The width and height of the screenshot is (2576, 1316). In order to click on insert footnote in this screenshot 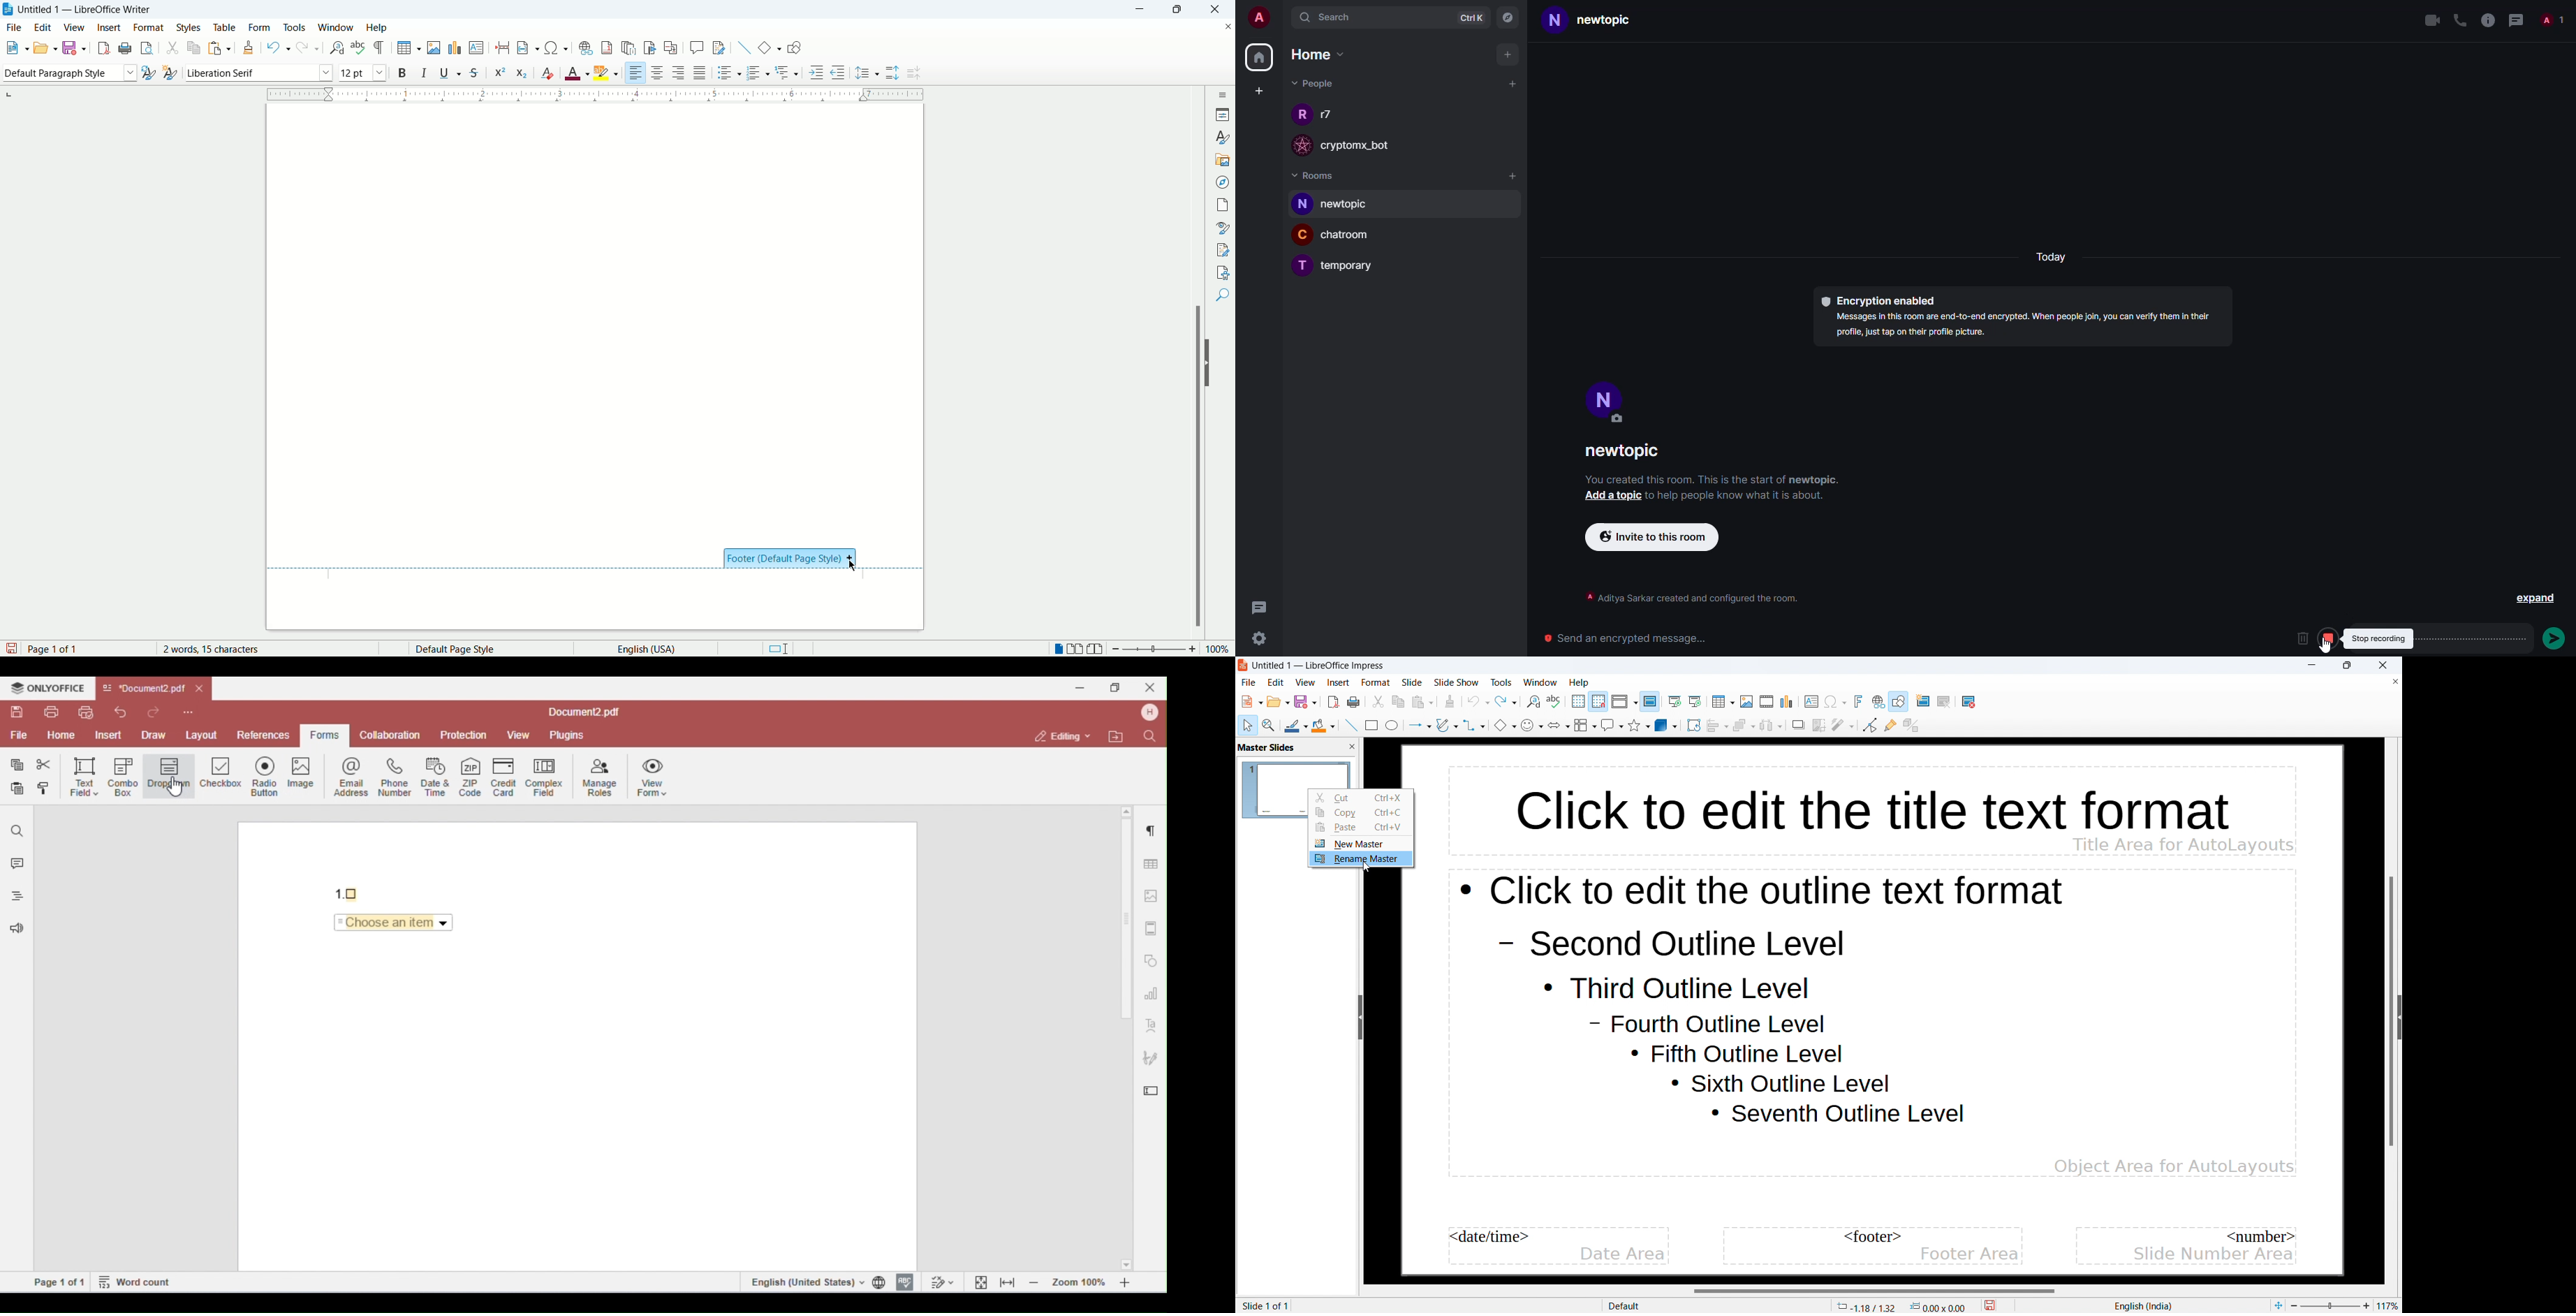, I will do `click(607, 48)`.